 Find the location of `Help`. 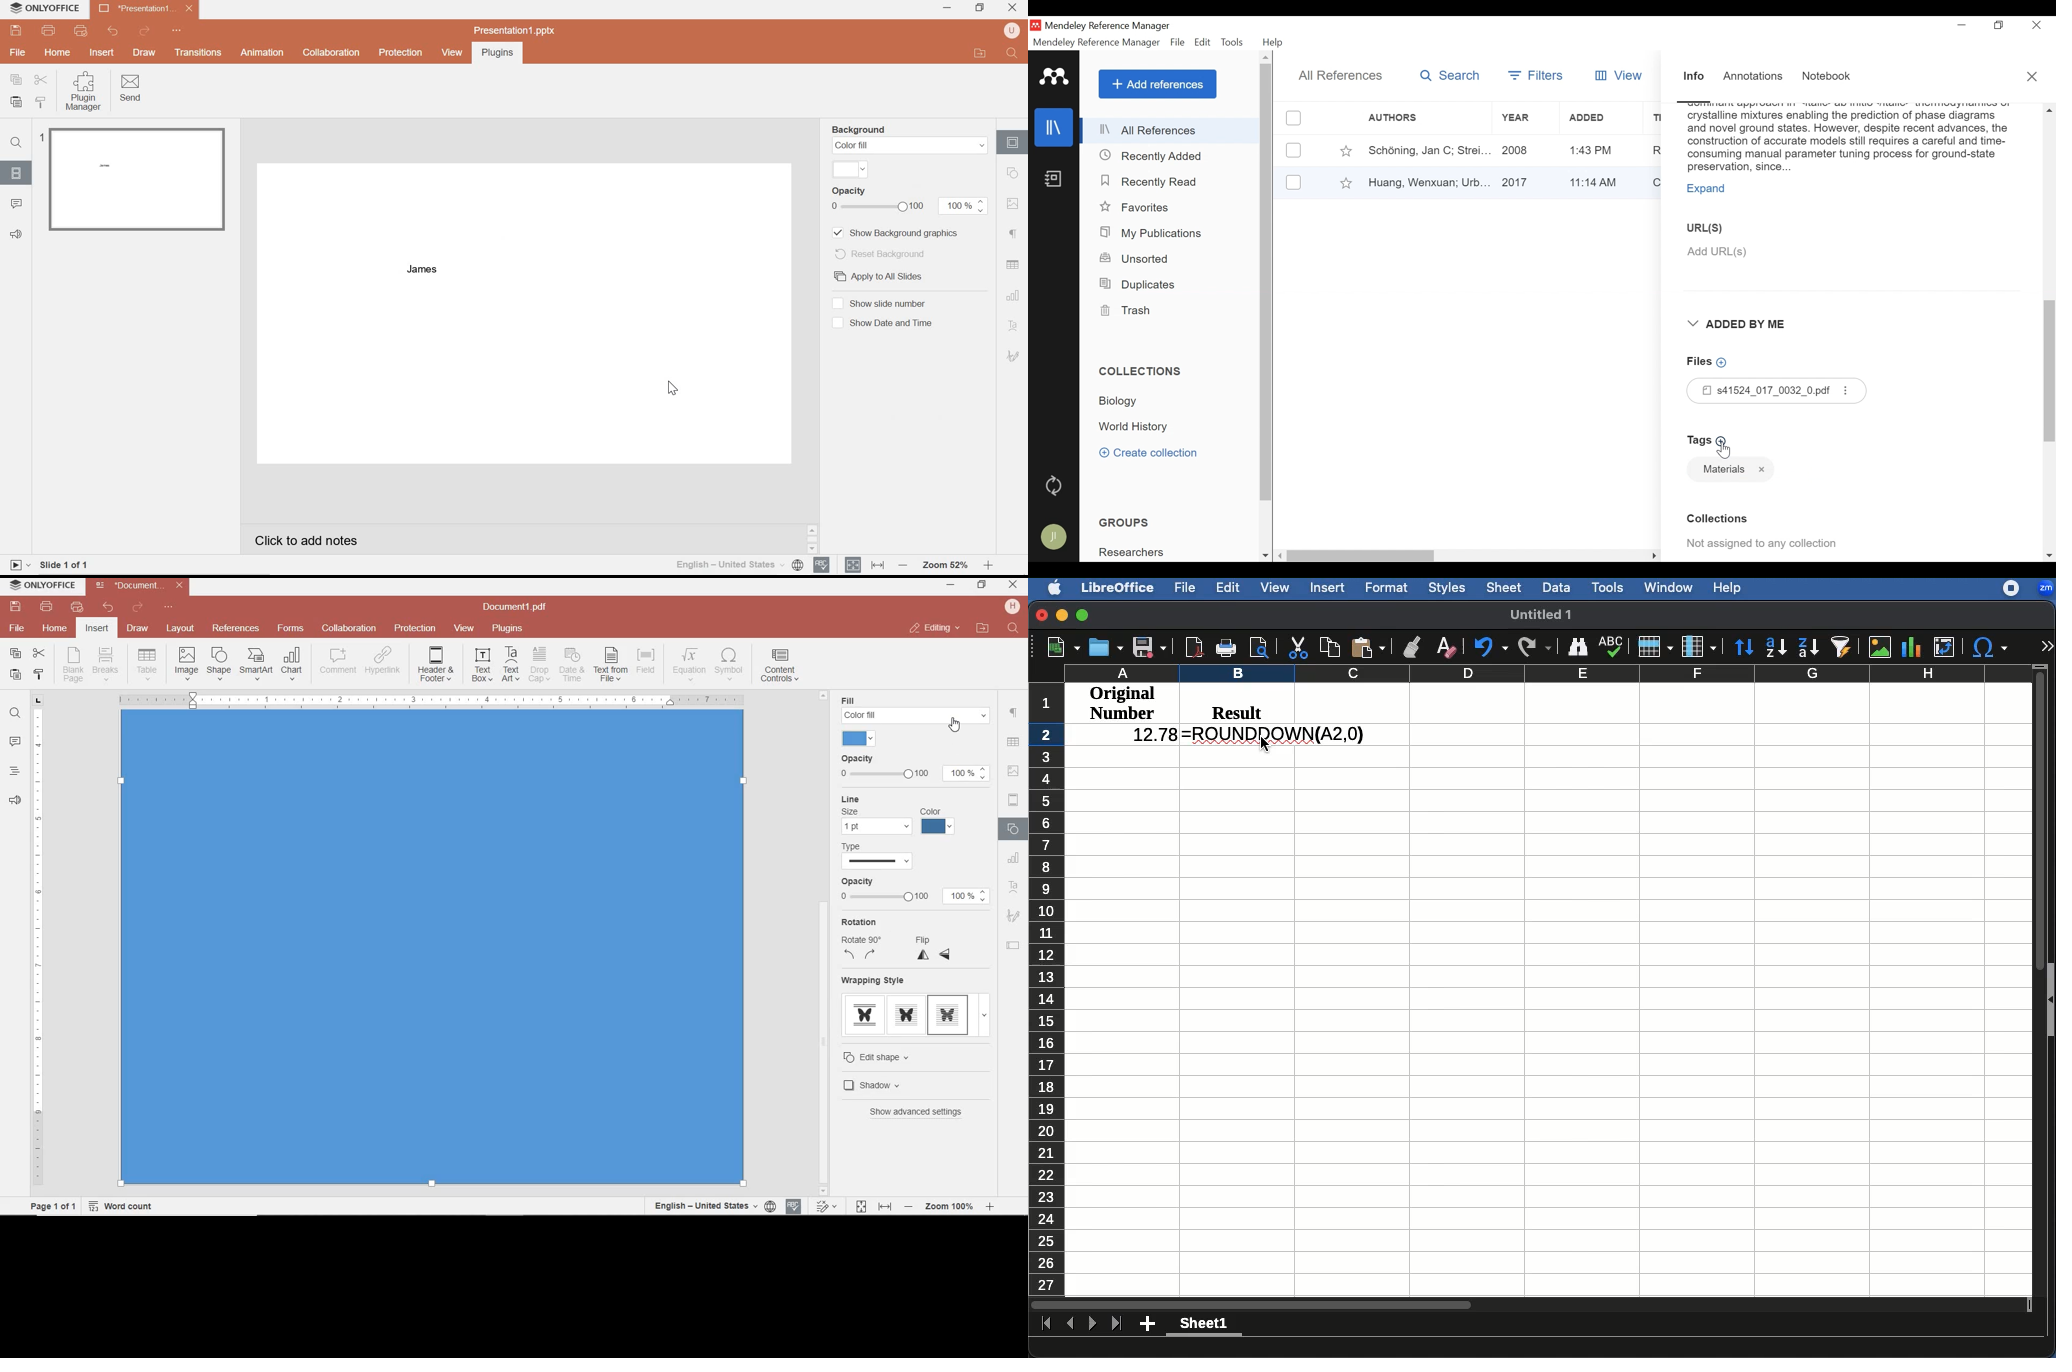

Help is located at coordinates (1728, 589).